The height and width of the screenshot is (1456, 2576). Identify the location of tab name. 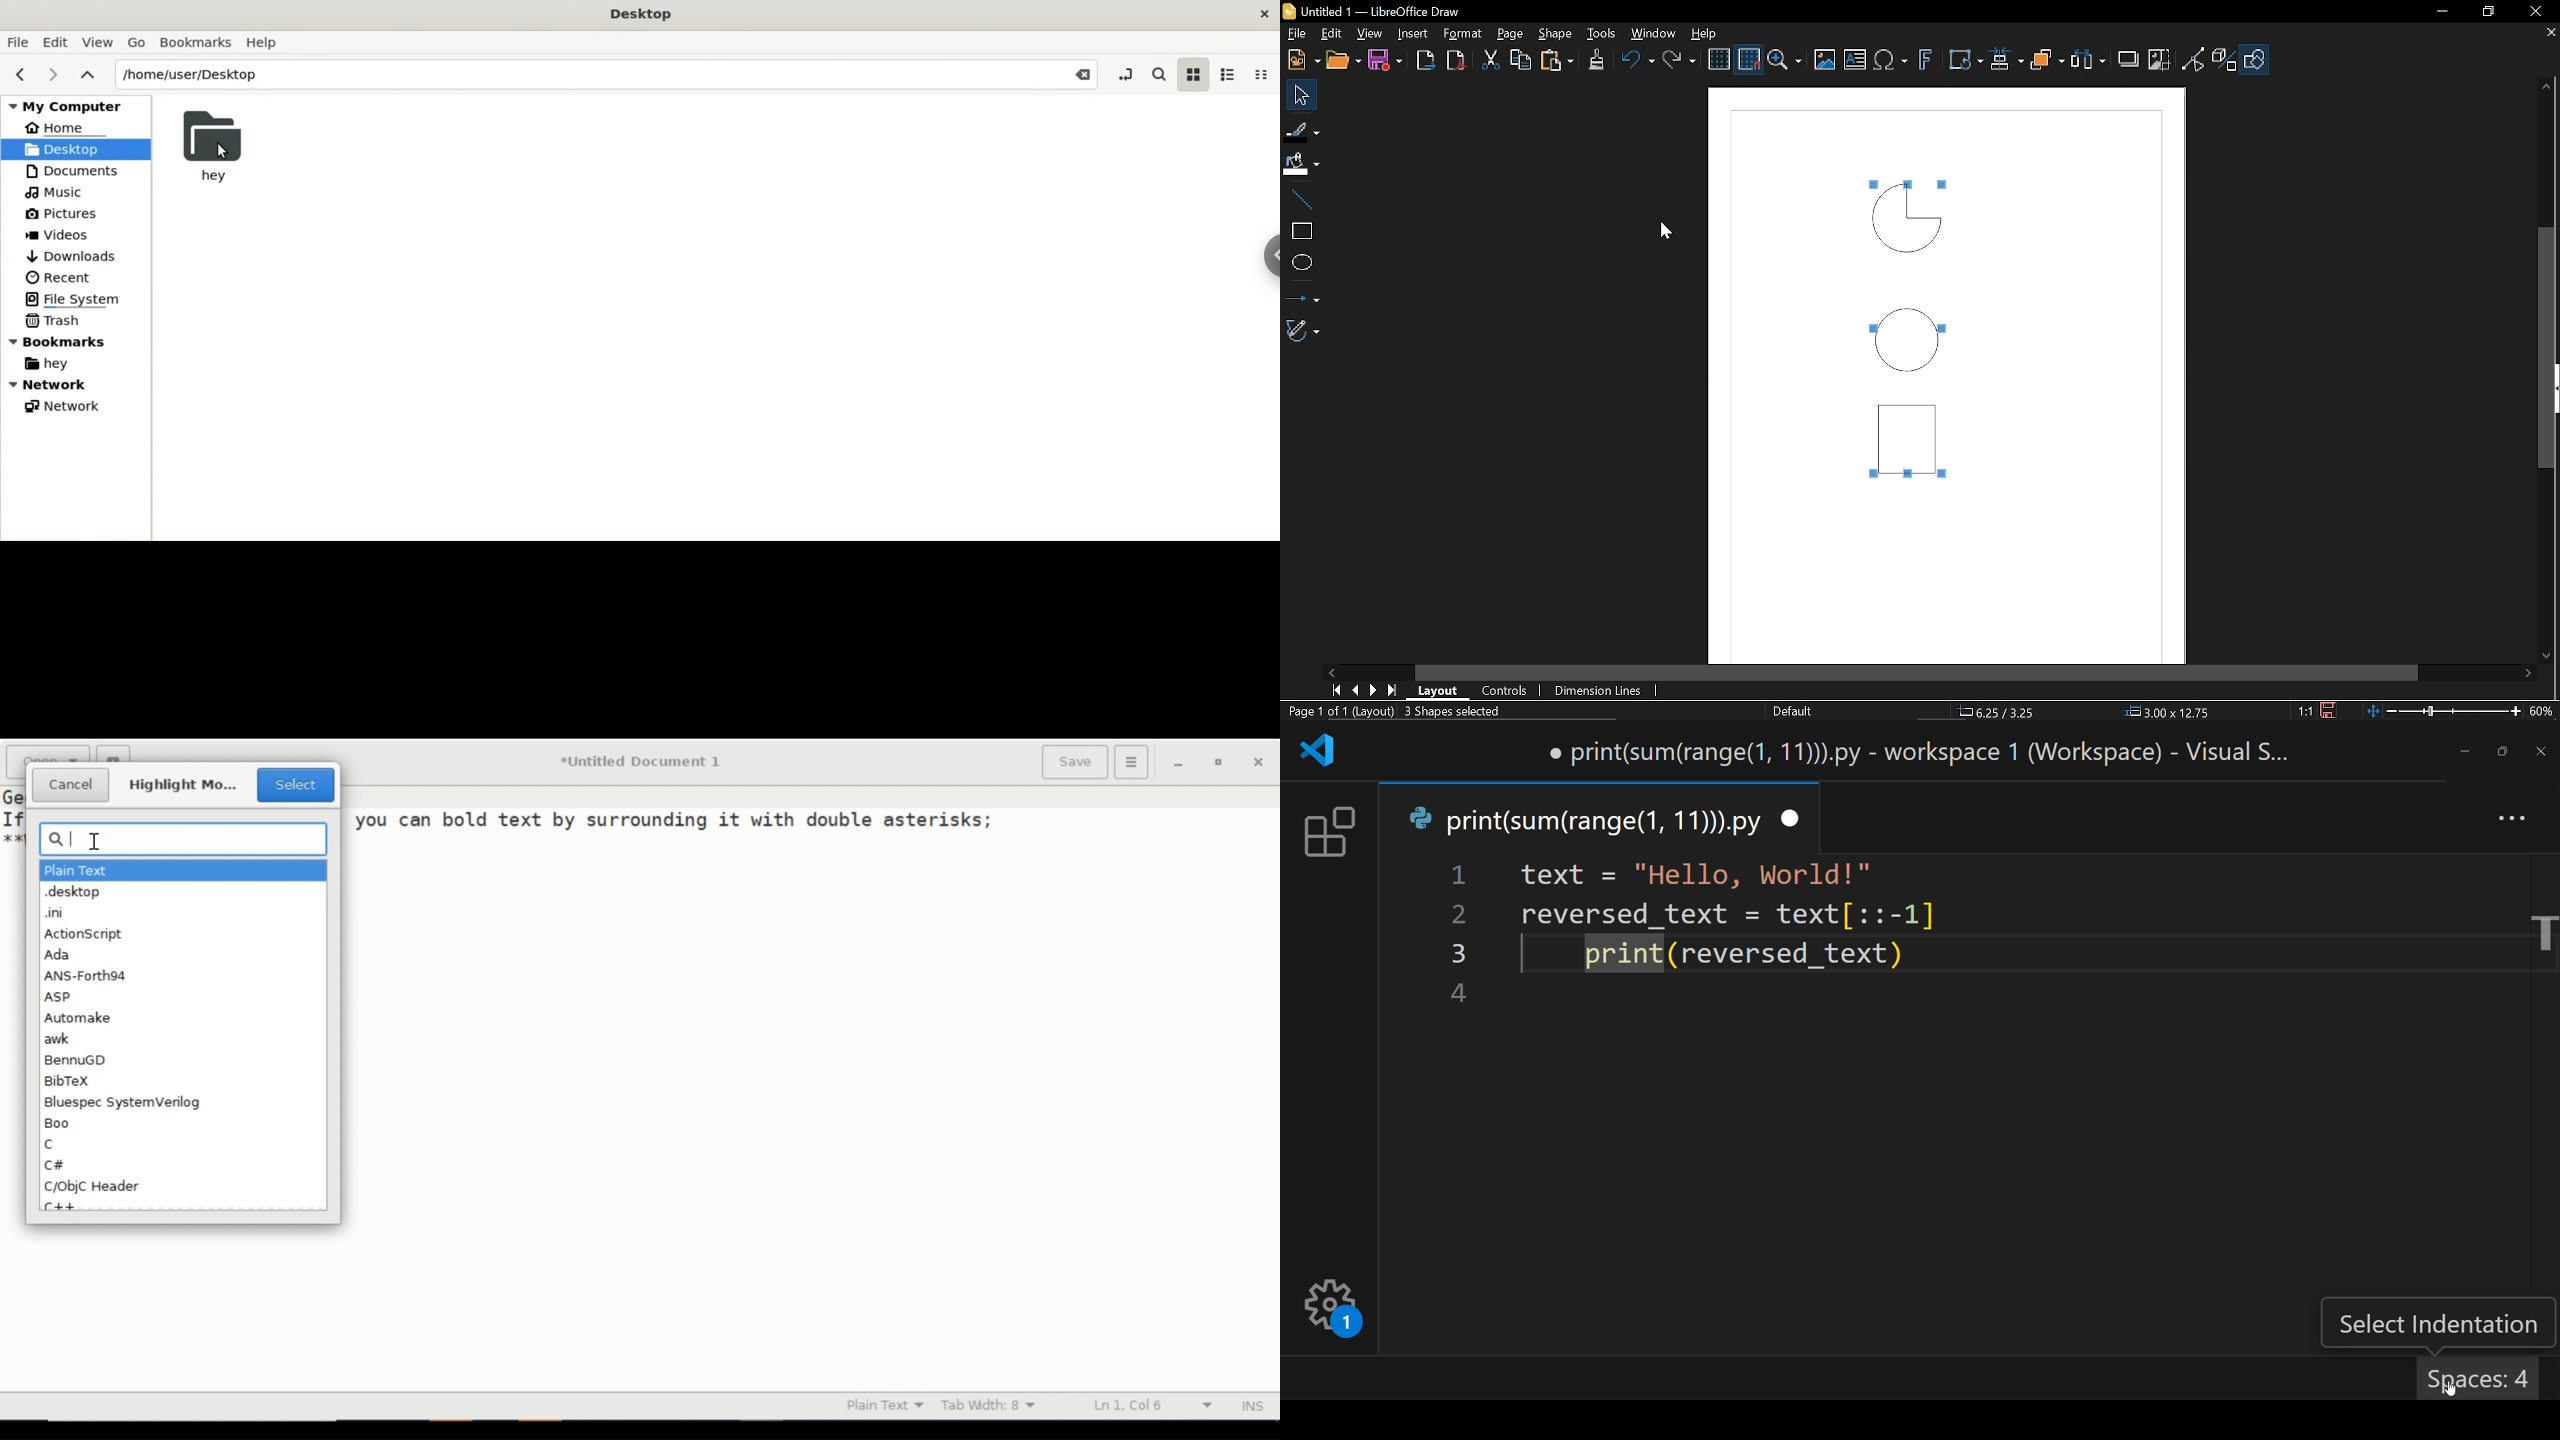
(1574, 814).